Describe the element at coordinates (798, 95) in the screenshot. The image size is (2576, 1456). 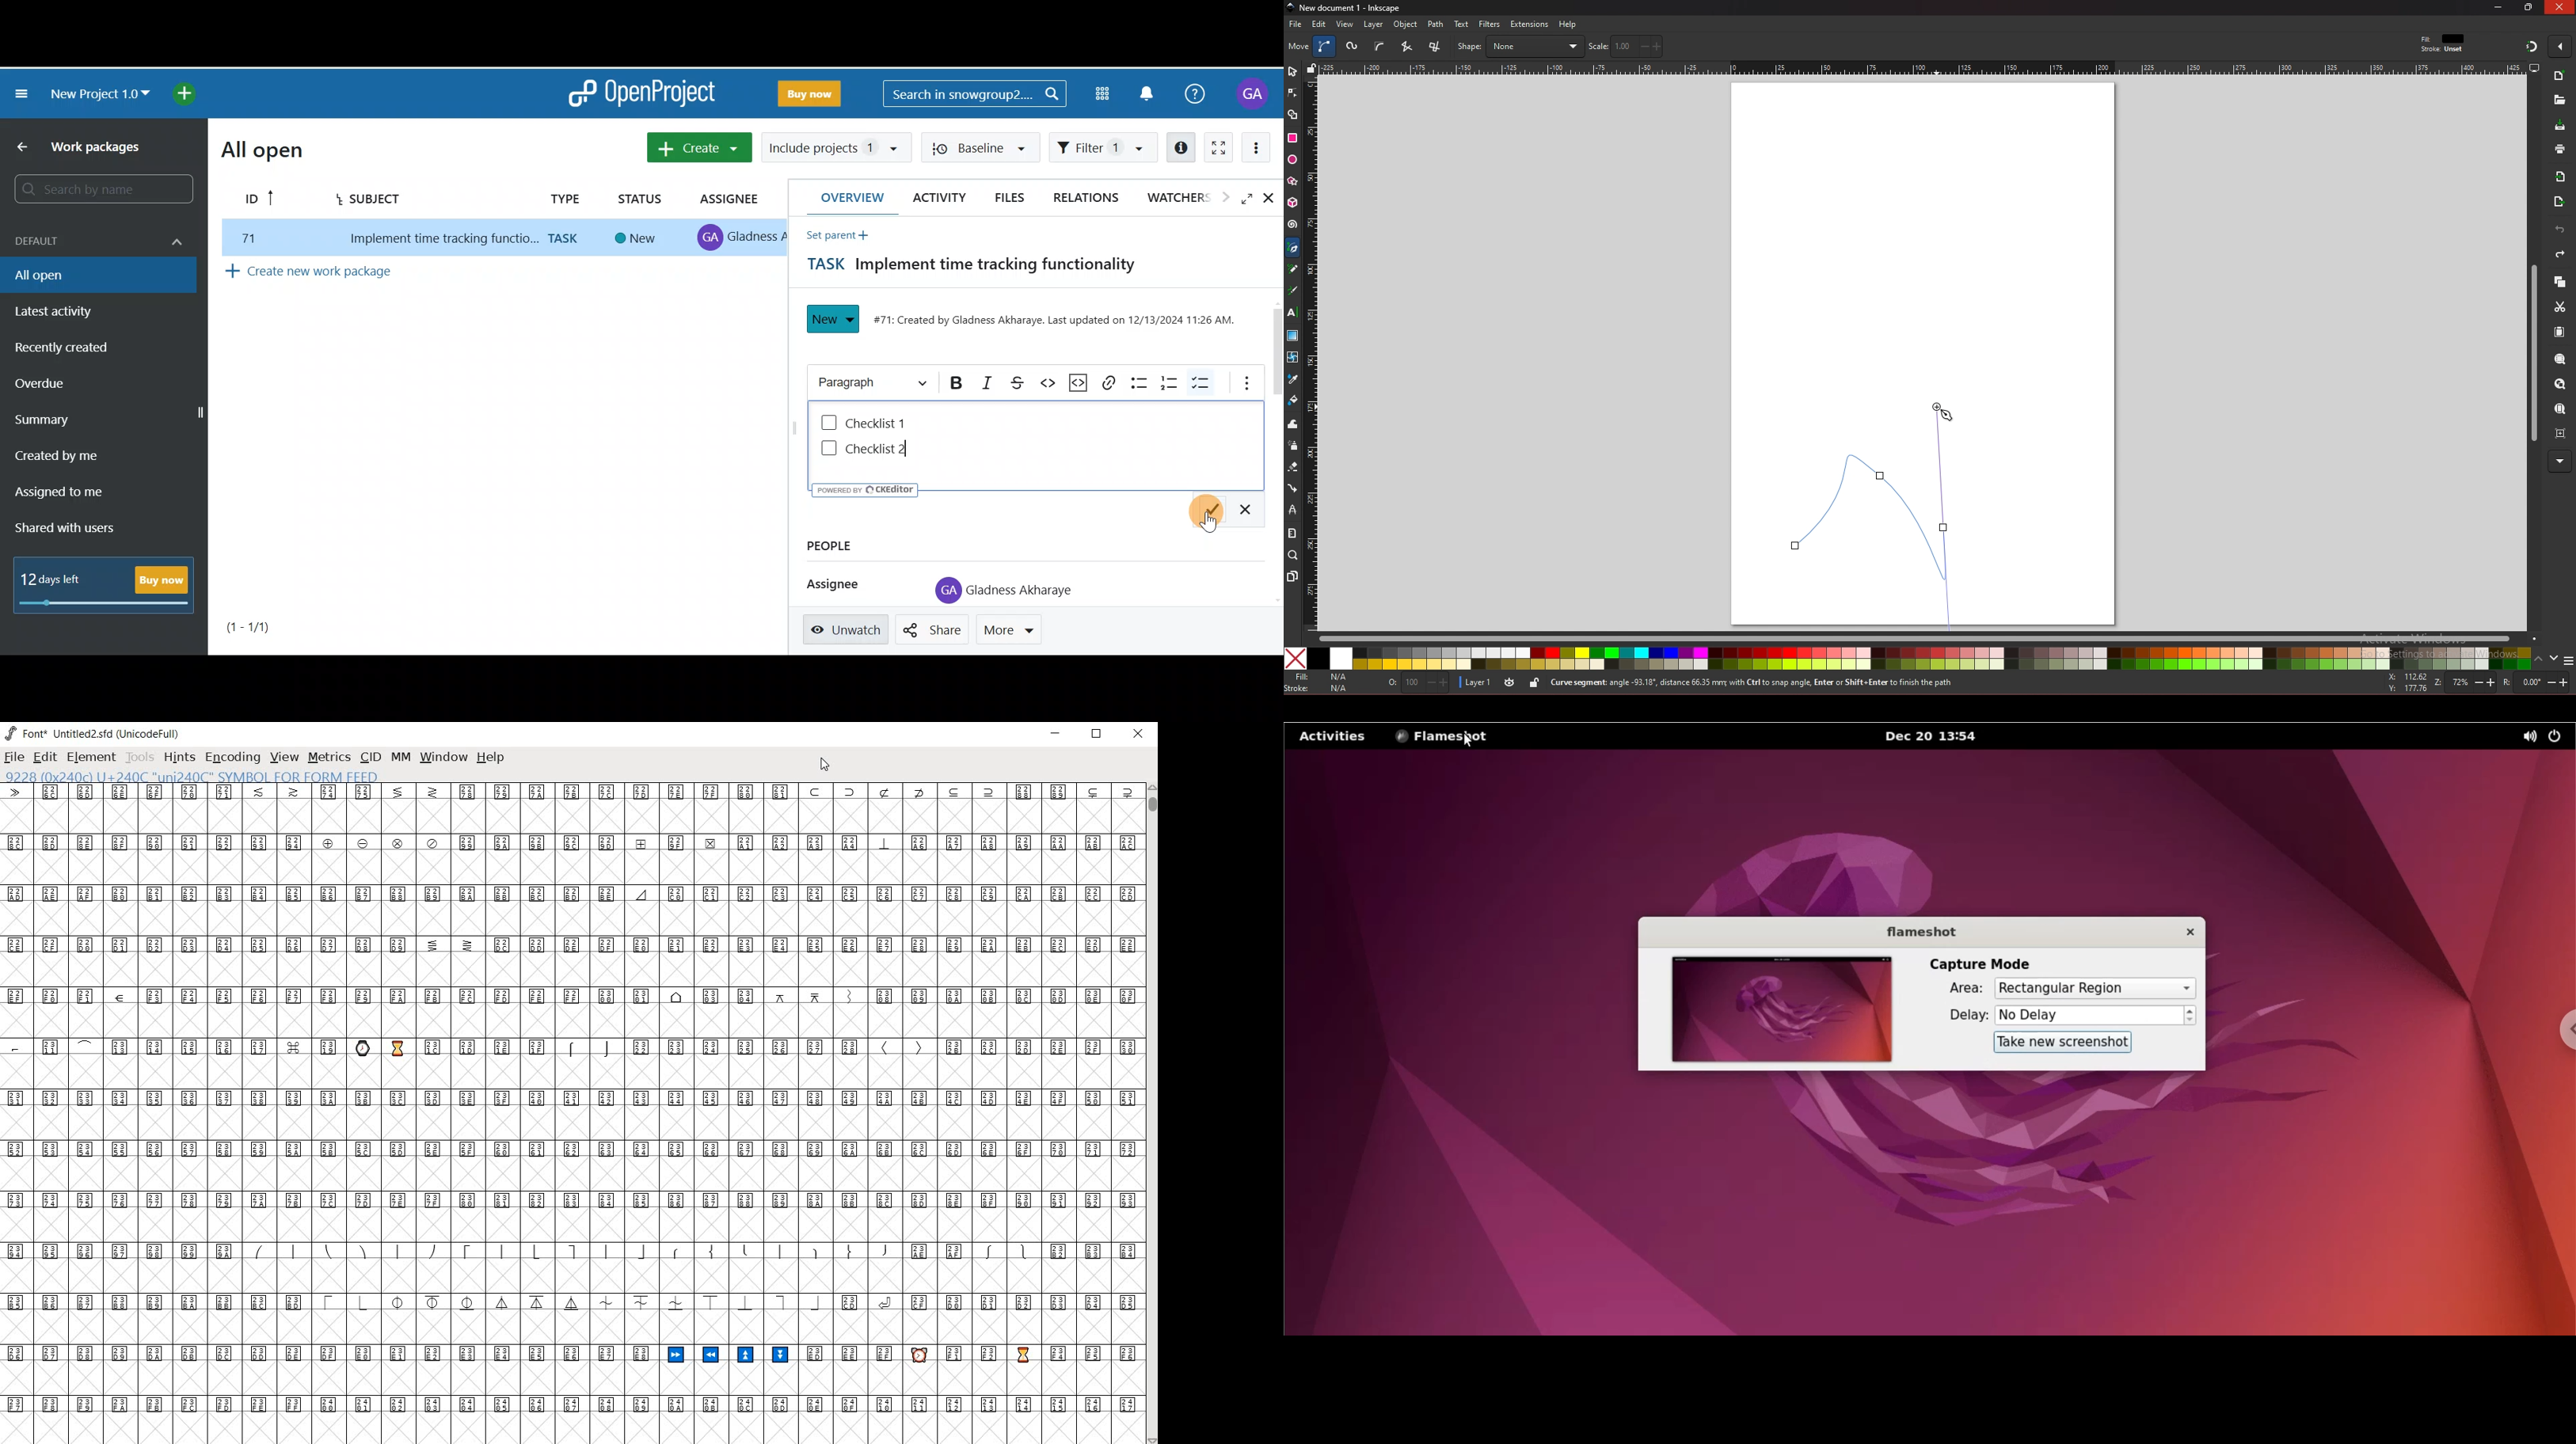
I see `Buy now` at that location.